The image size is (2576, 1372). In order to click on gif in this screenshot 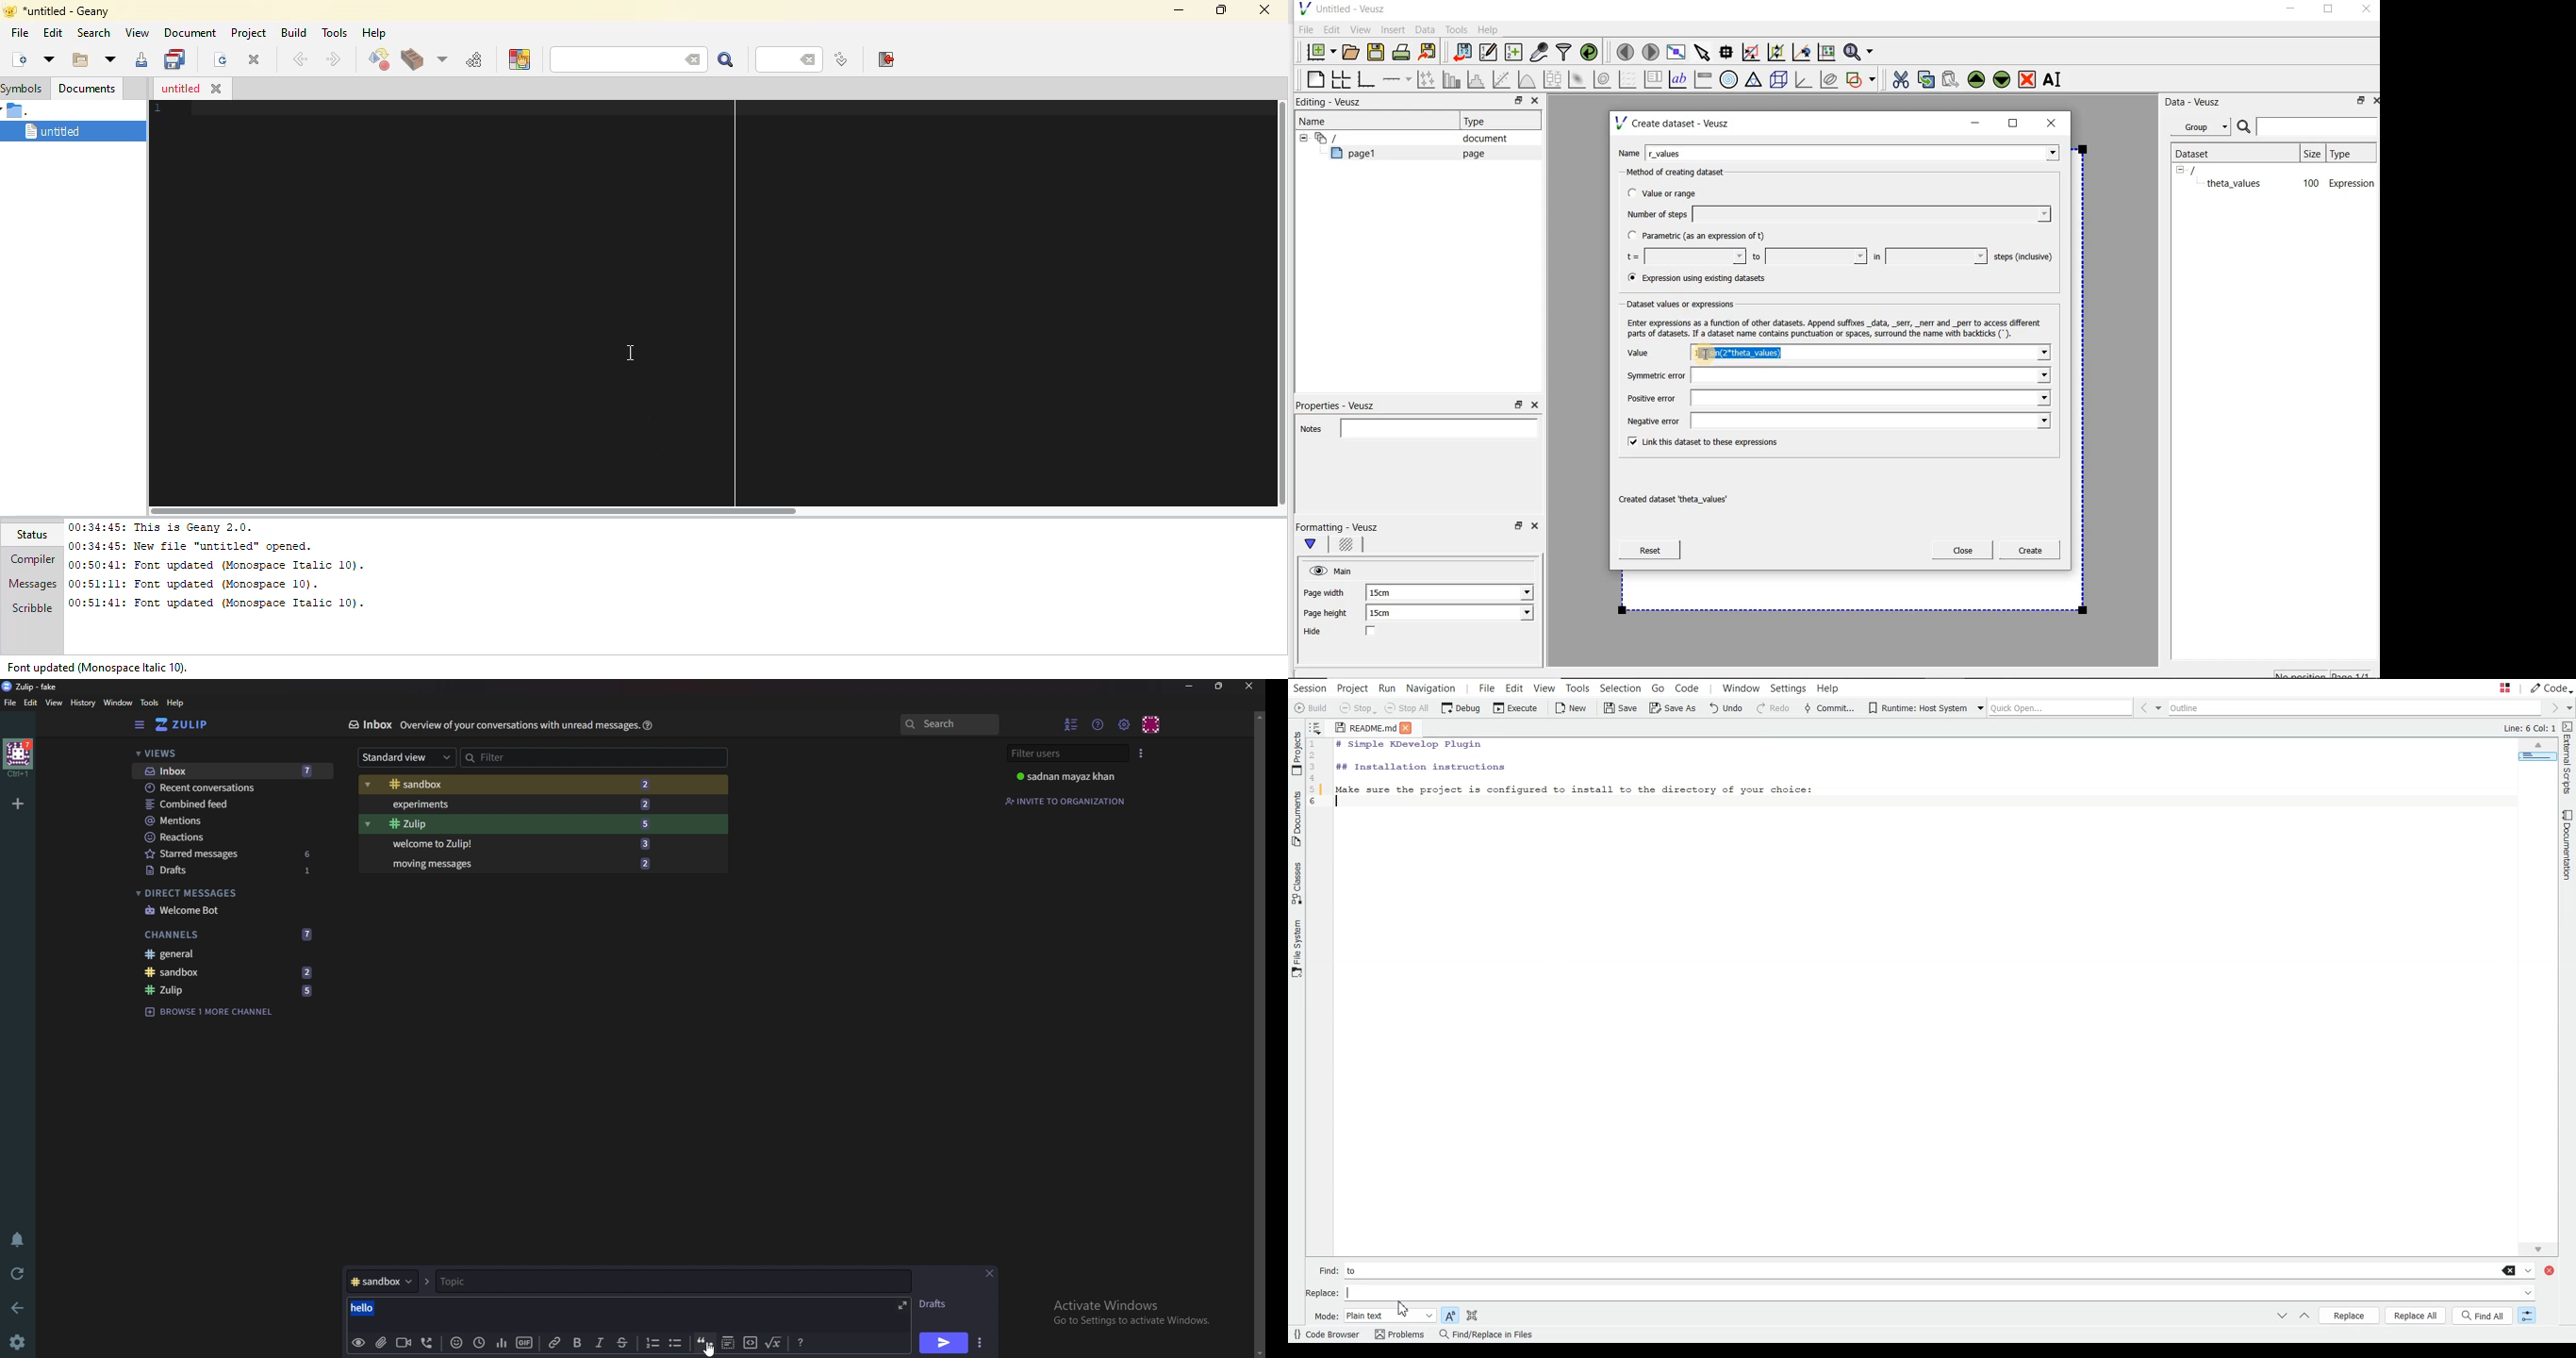, I will do `click(523, 1343)`.